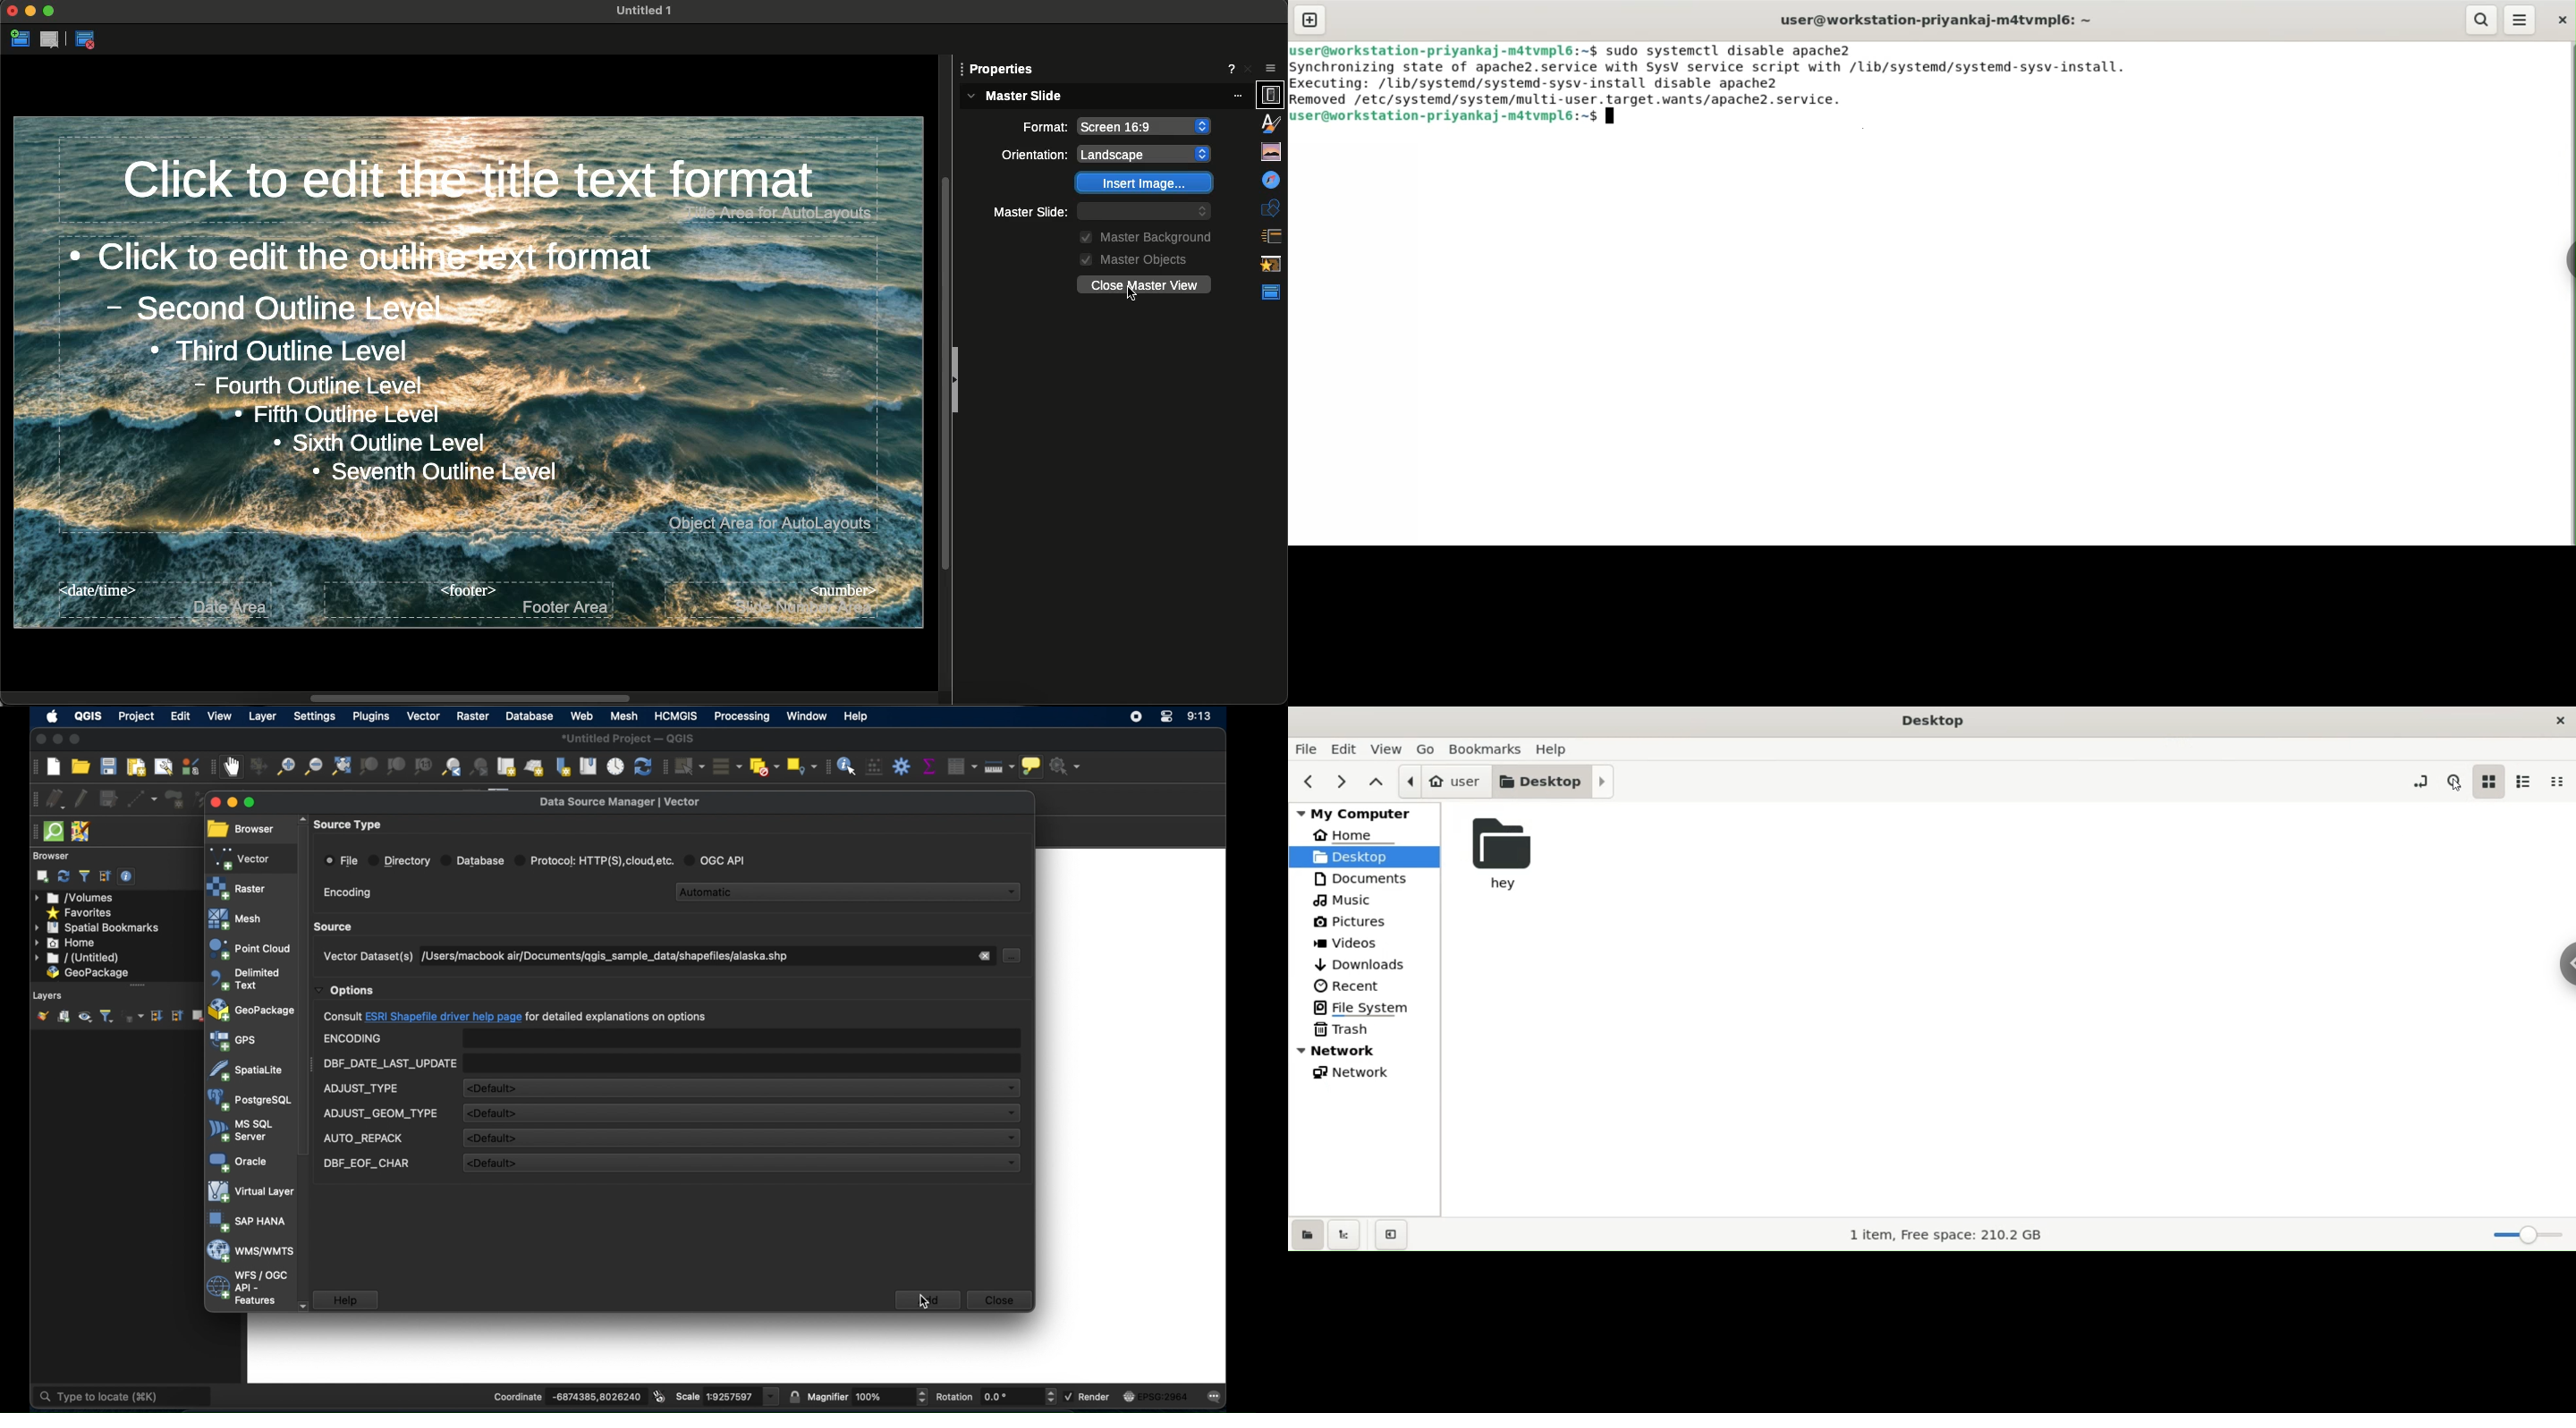 Image resolution: width=2576 pixels, height=1428 pixels. Describe the element at coordinates (345, 990) in the screenshot. I see `options dropdown` at that location.